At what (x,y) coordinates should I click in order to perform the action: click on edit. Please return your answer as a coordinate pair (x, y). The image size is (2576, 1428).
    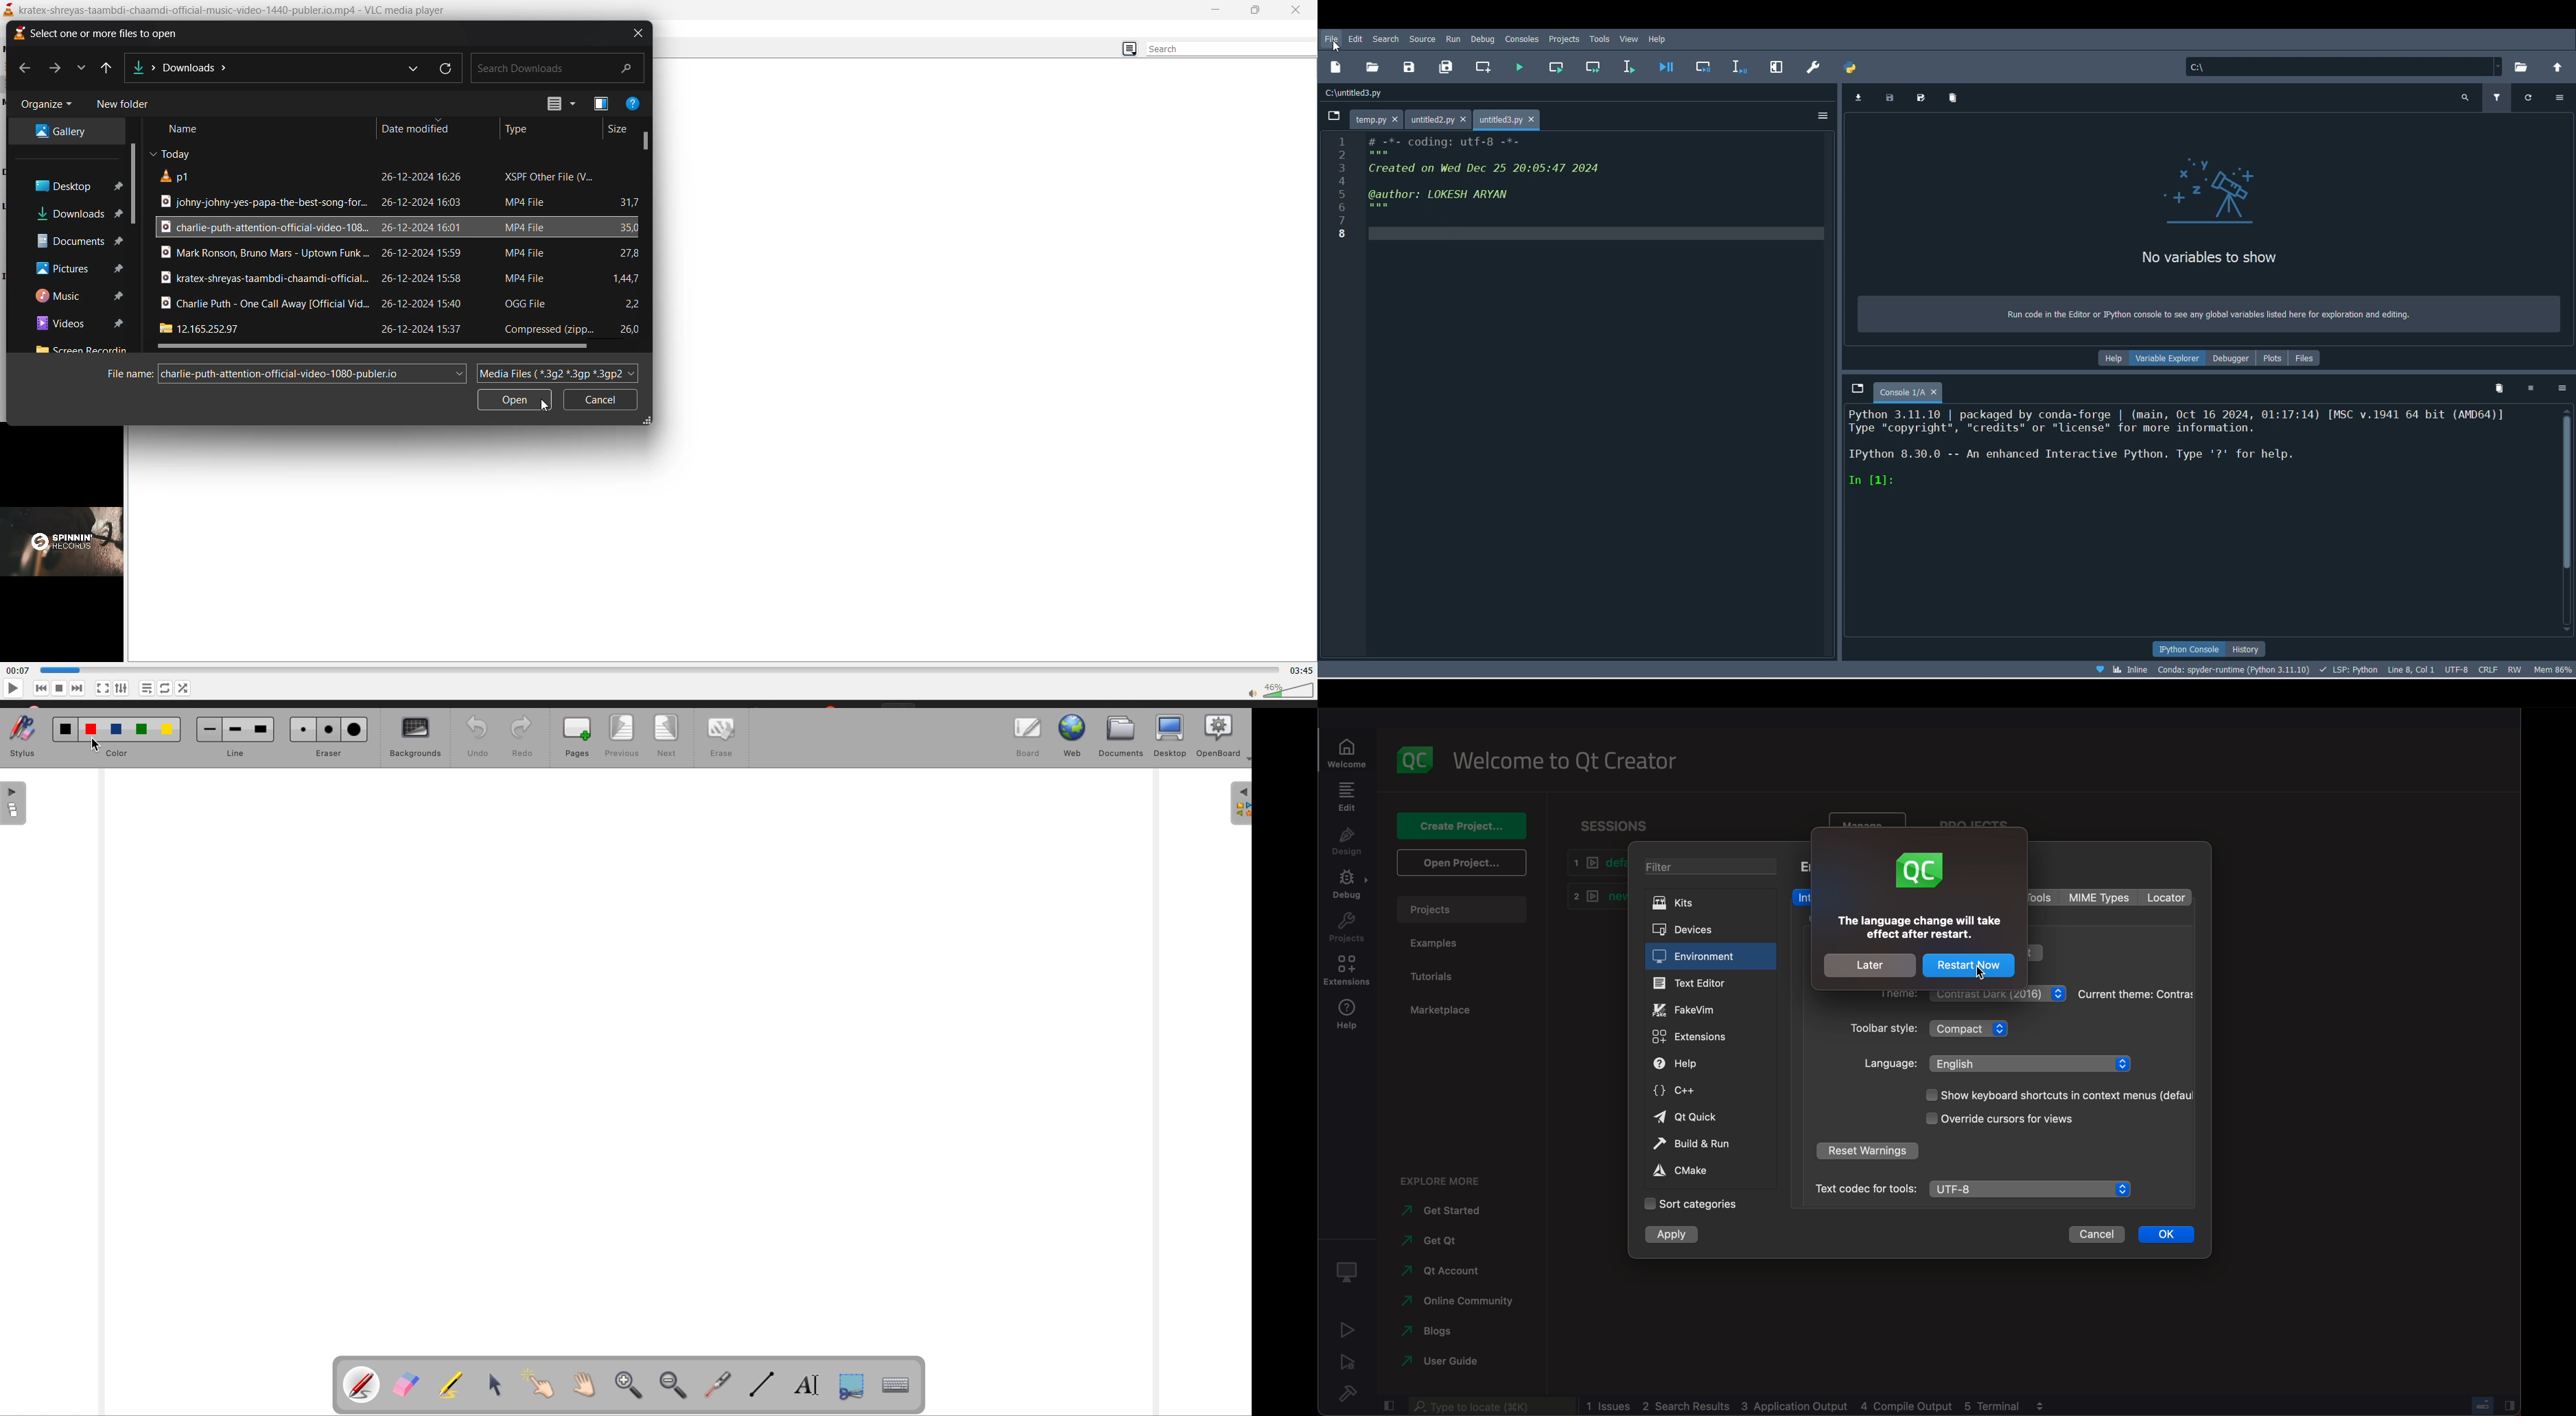
    Looking at the image, I should click on (1346, 796).